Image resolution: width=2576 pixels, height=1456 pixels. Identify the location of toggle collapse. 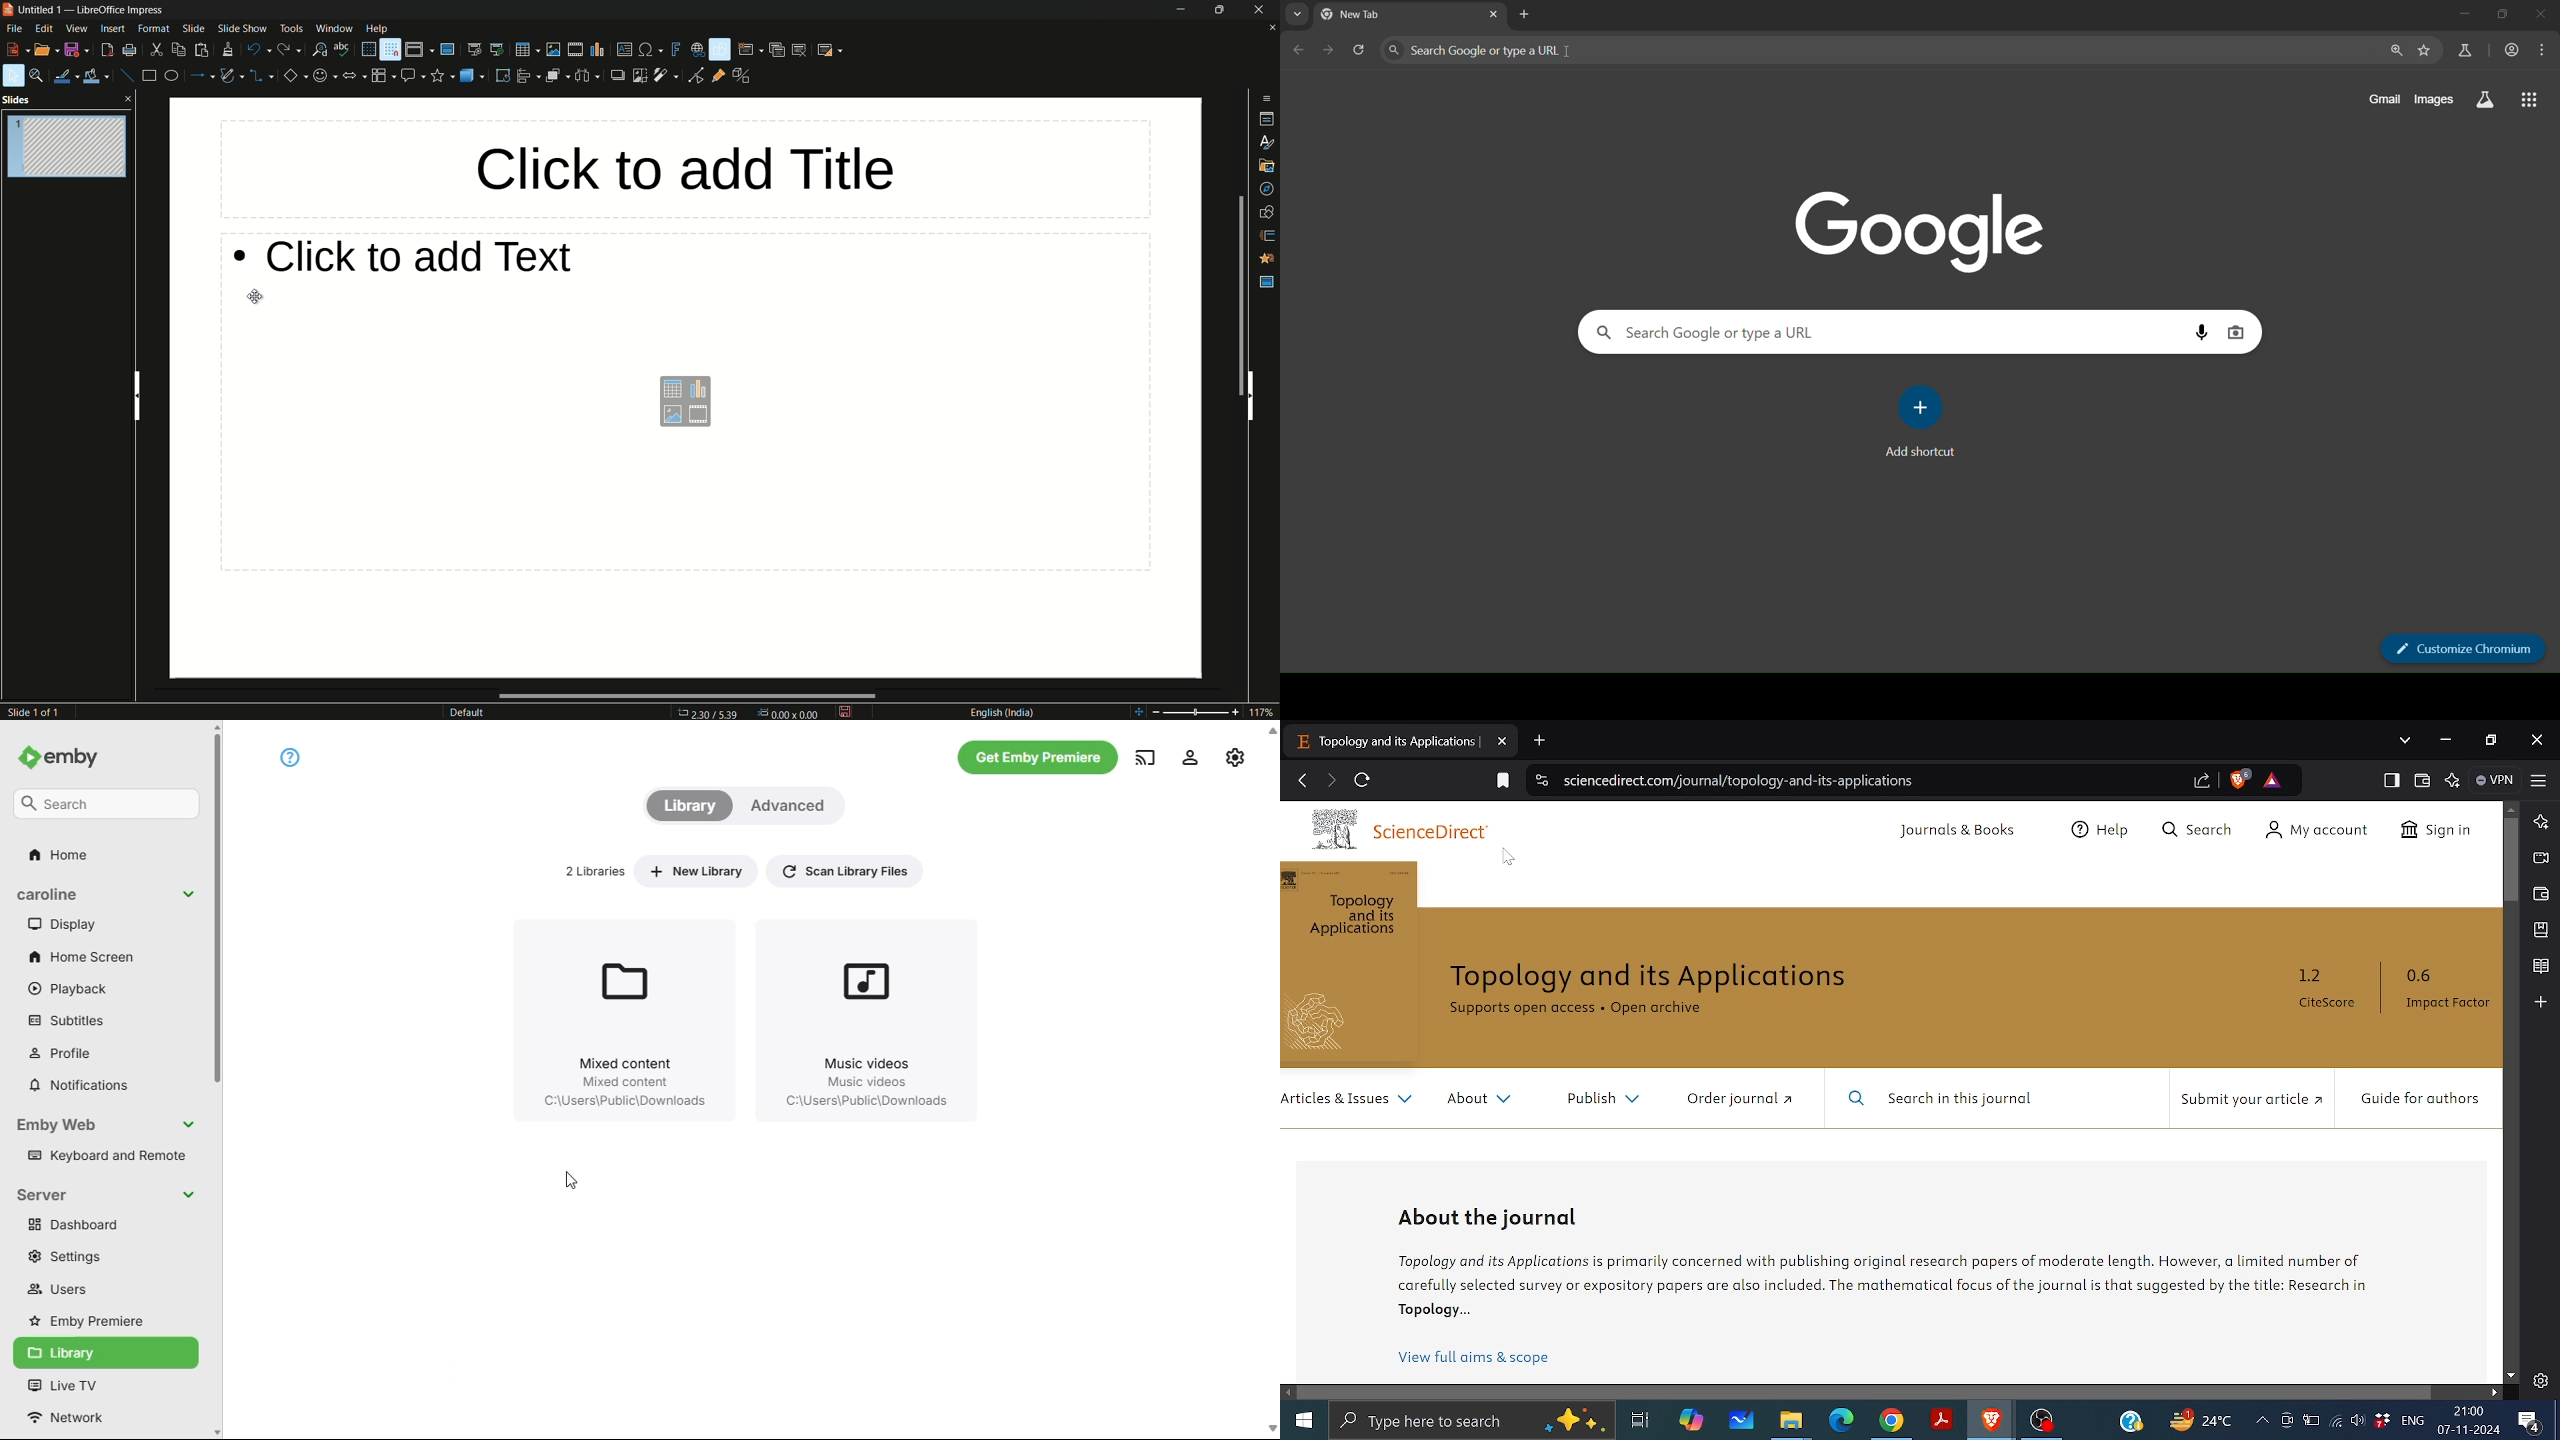
(188, 1125).